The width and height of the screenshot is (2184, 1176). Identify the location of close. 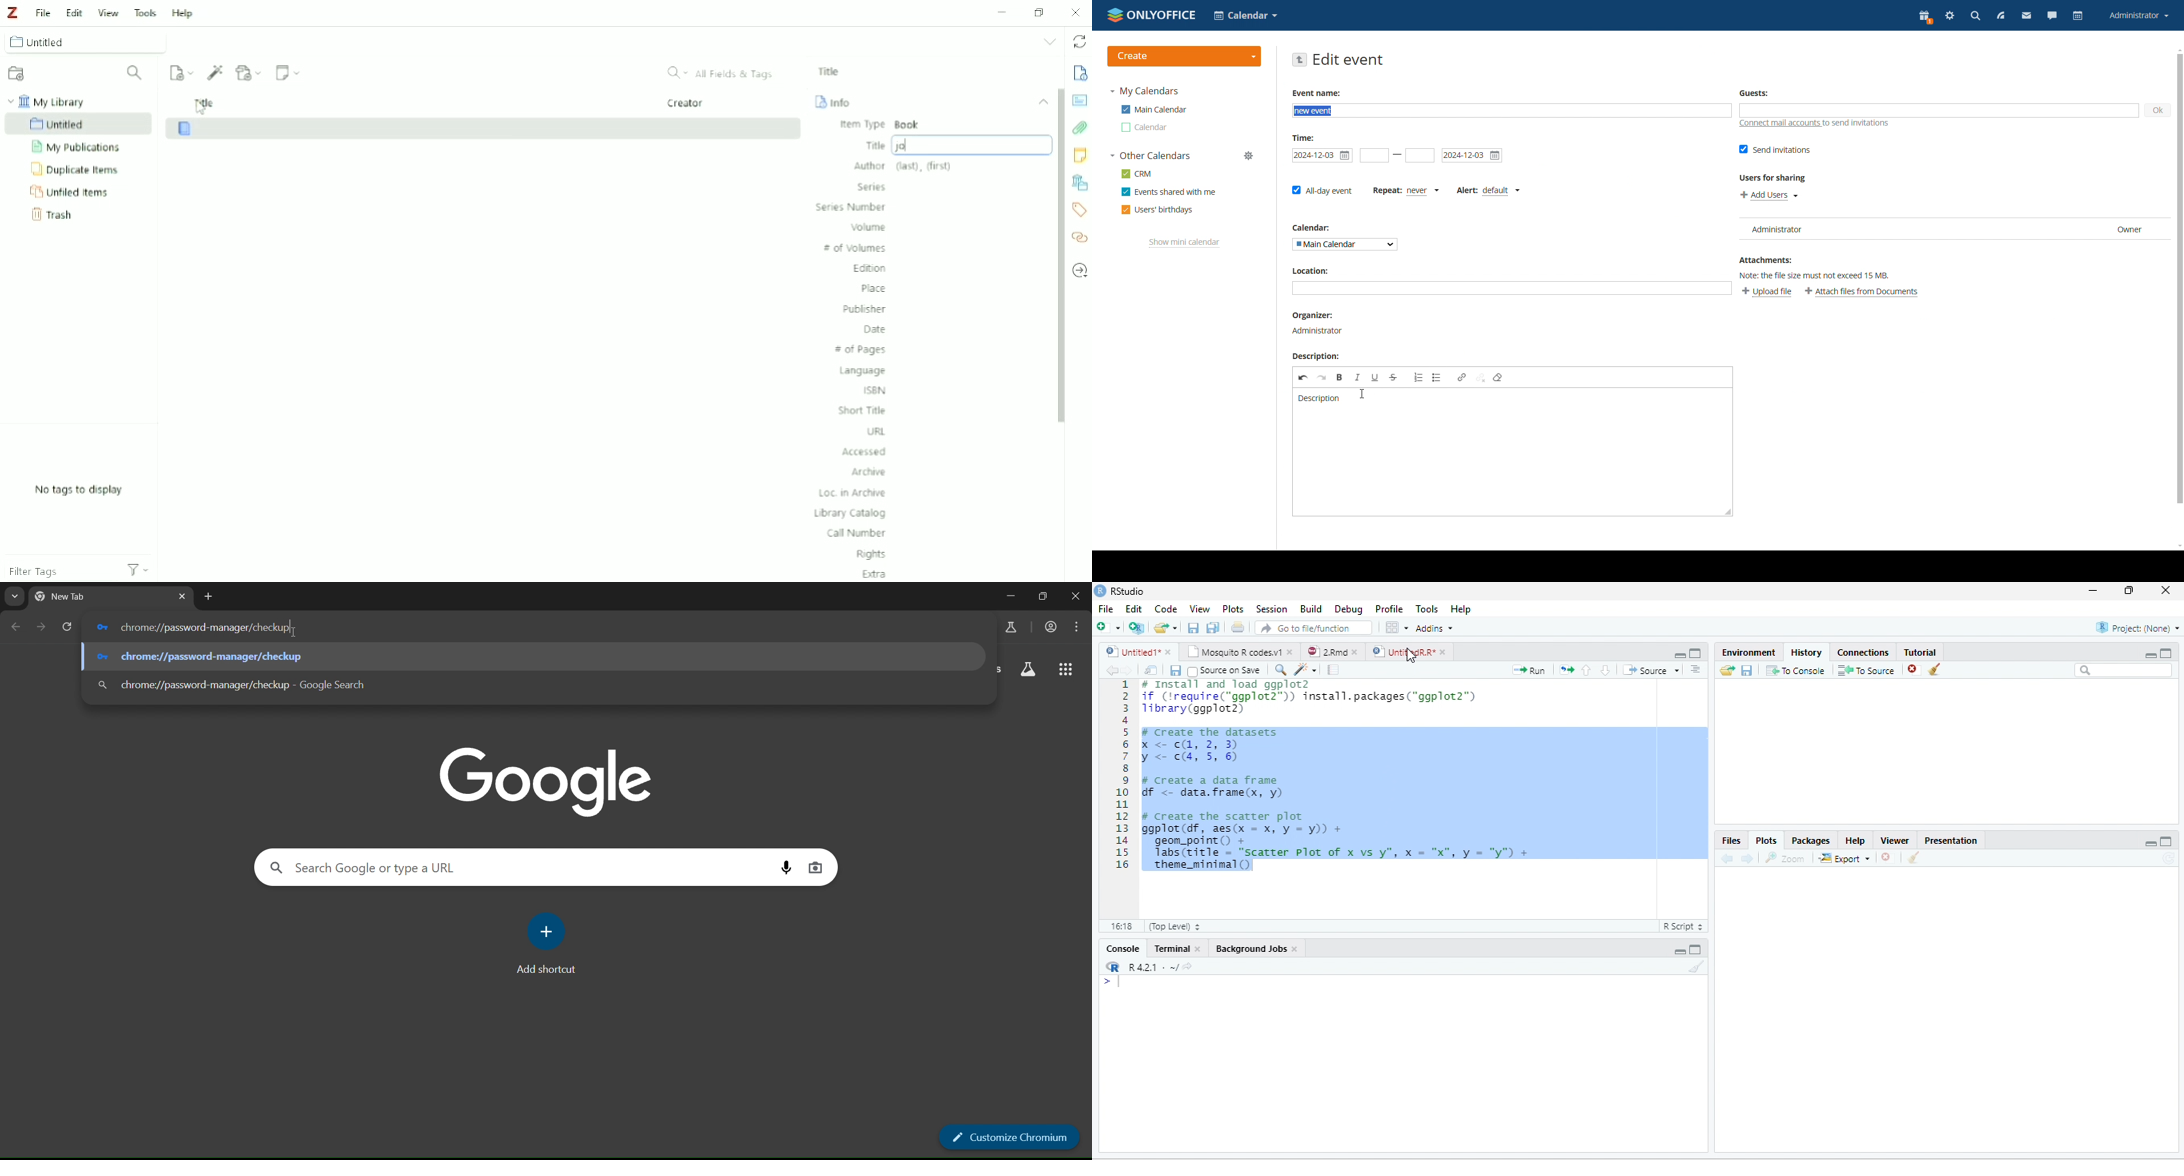
(1289, 652).